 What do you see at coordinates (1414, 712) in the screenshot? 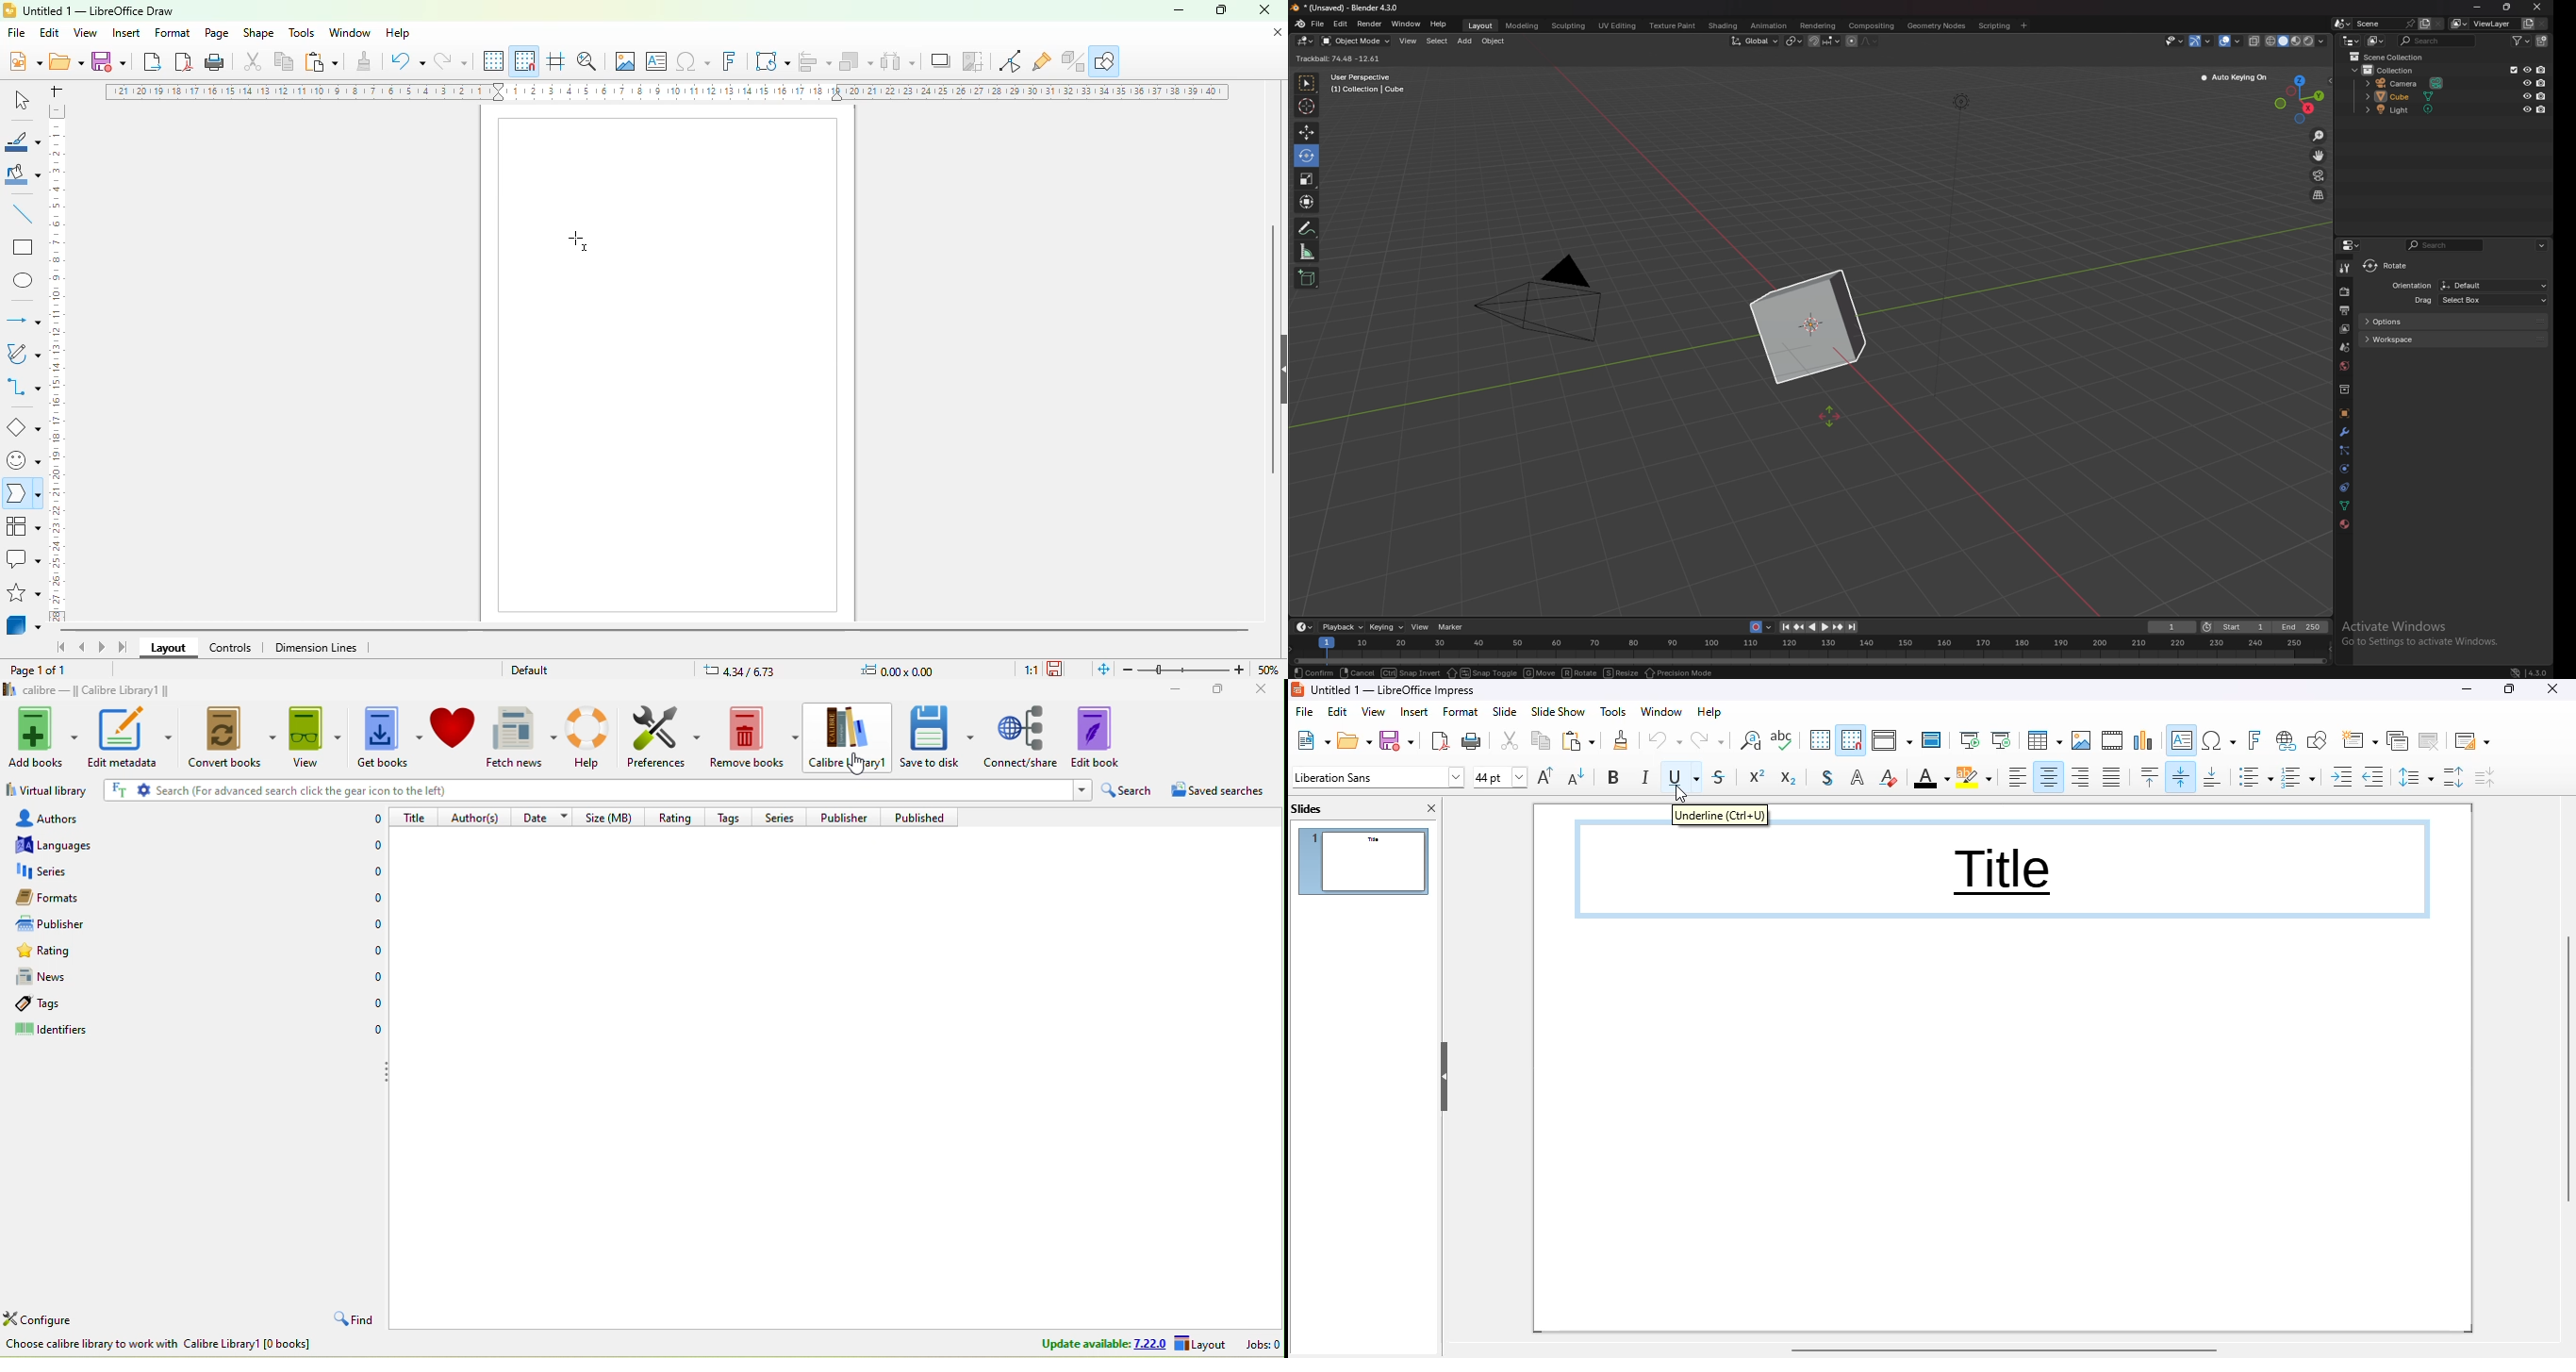
I see `insert` at bounding box center [1414, 712].